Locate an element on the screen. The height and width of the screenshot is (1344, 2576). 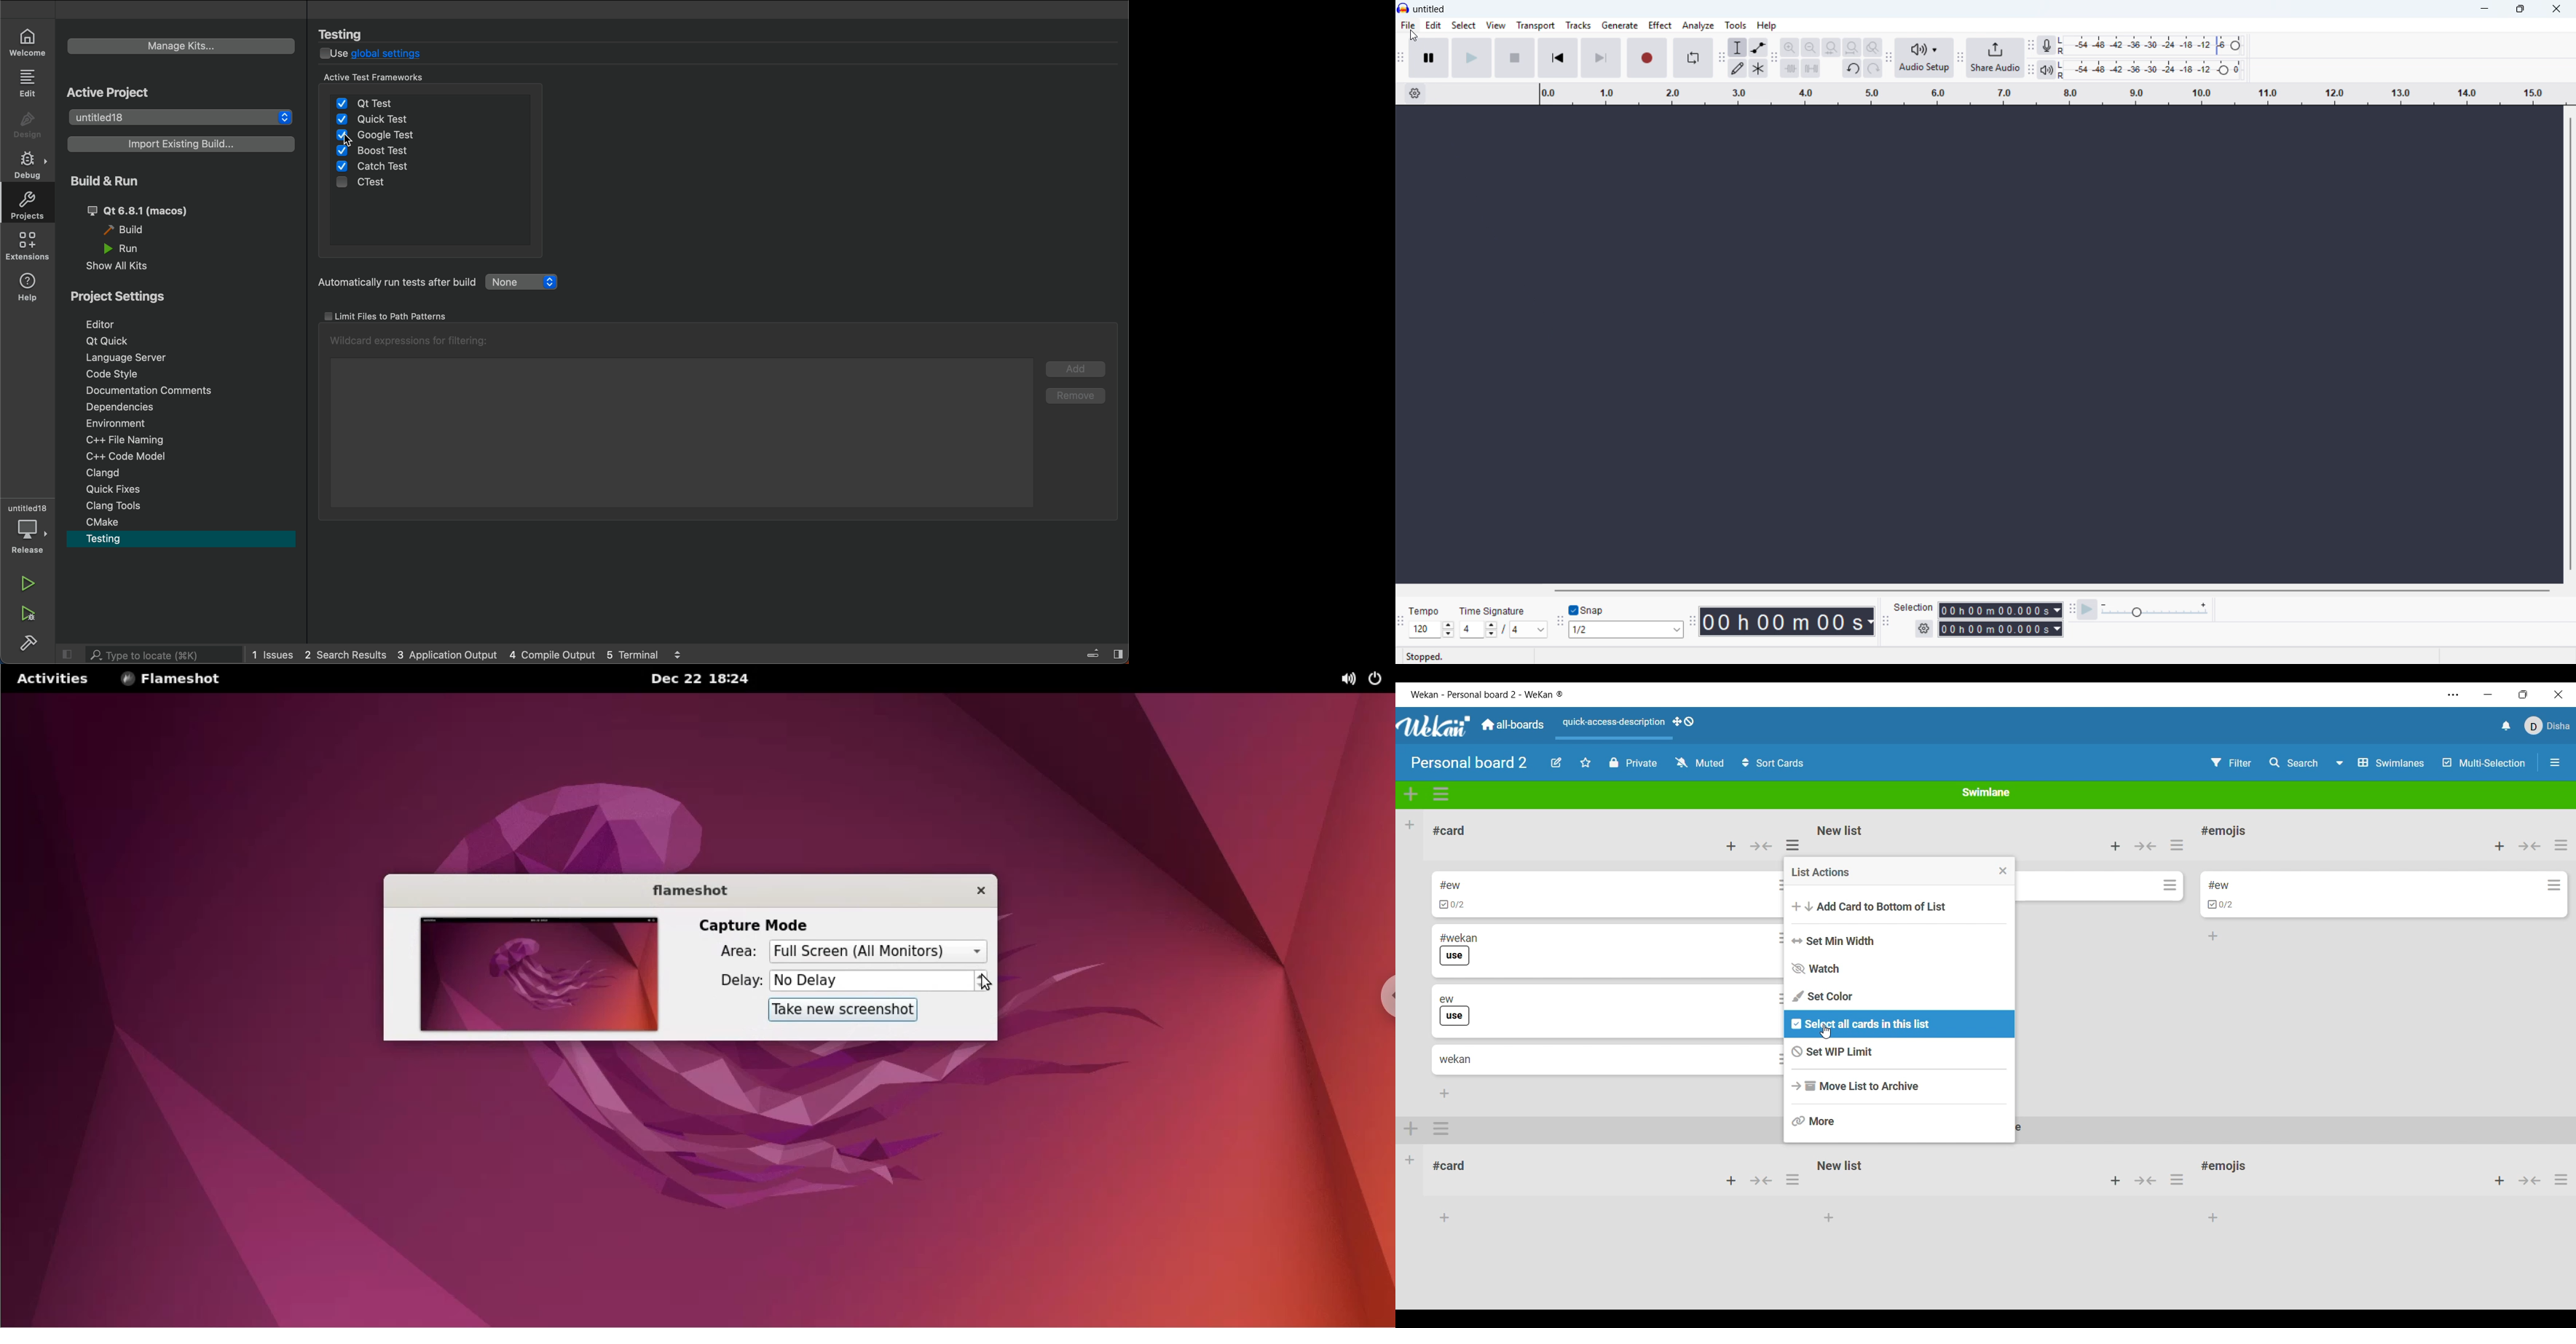
Time toolbar  is located at coordinates (1692, 623).